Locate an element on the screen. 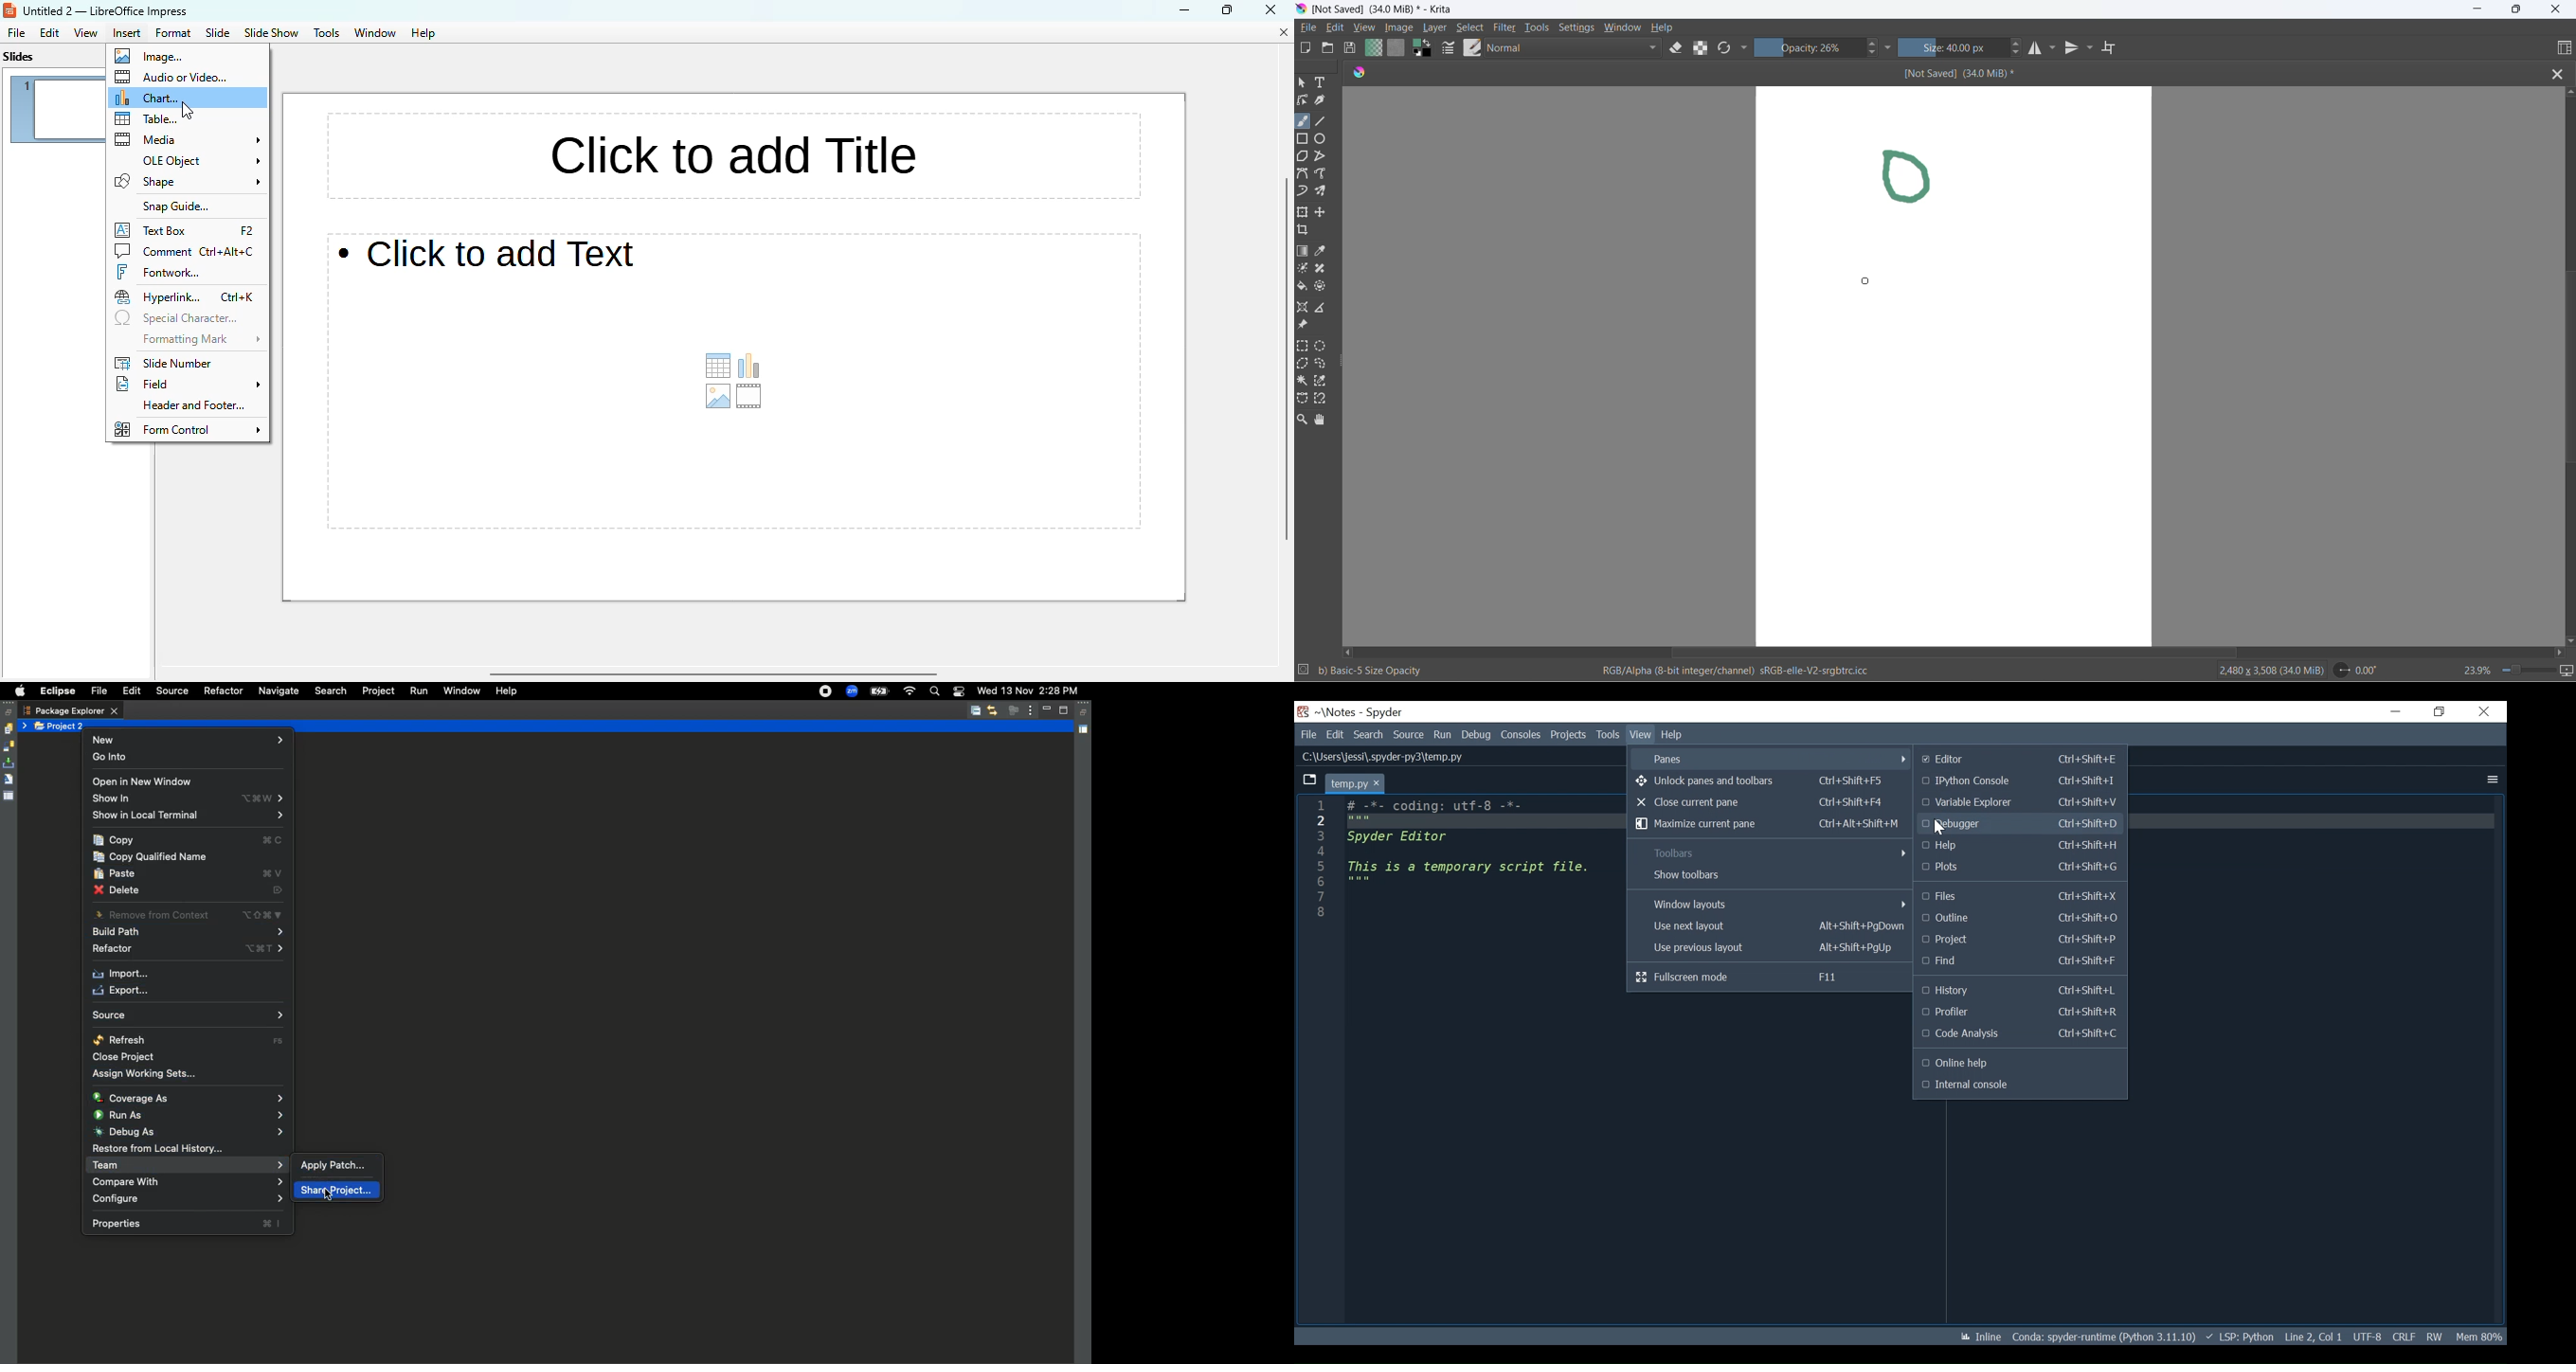 The height and width of the screenshot is (1372, 2576). enclose and fill tool is located at coordinates (1324, 285).